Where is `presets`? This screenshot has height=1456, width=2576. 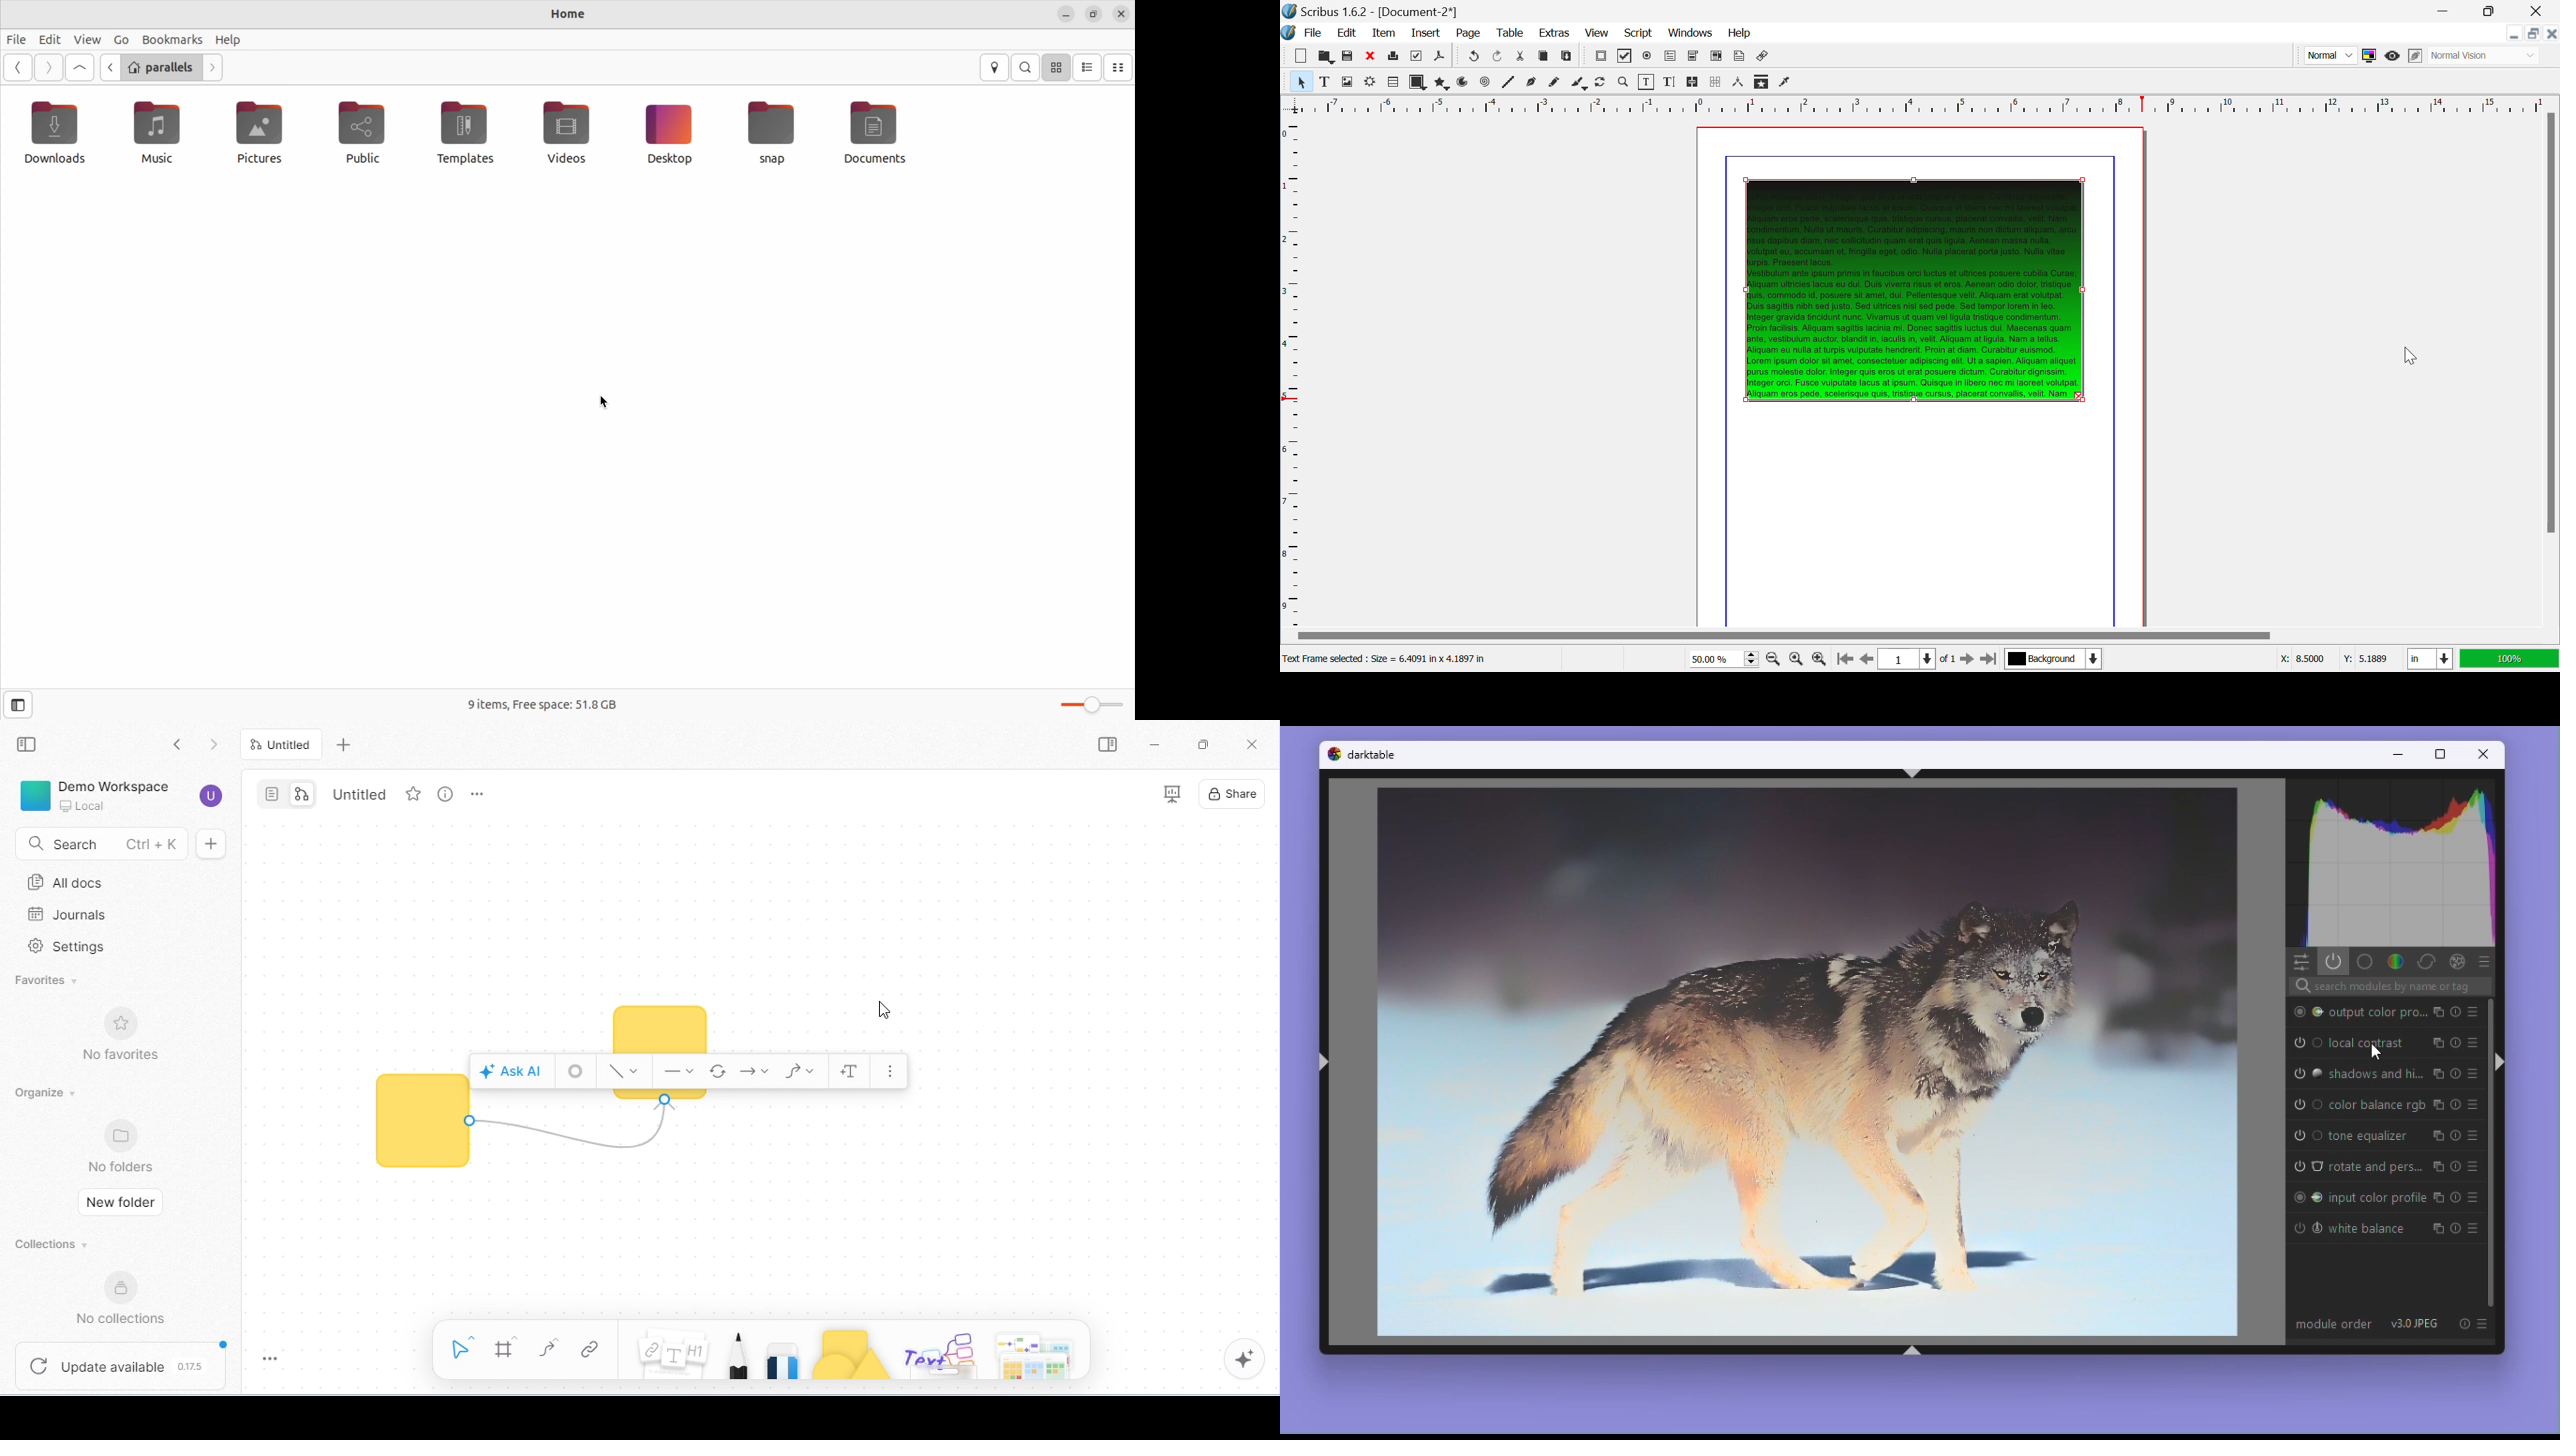 presets is located at coordinates (2475, 1043).